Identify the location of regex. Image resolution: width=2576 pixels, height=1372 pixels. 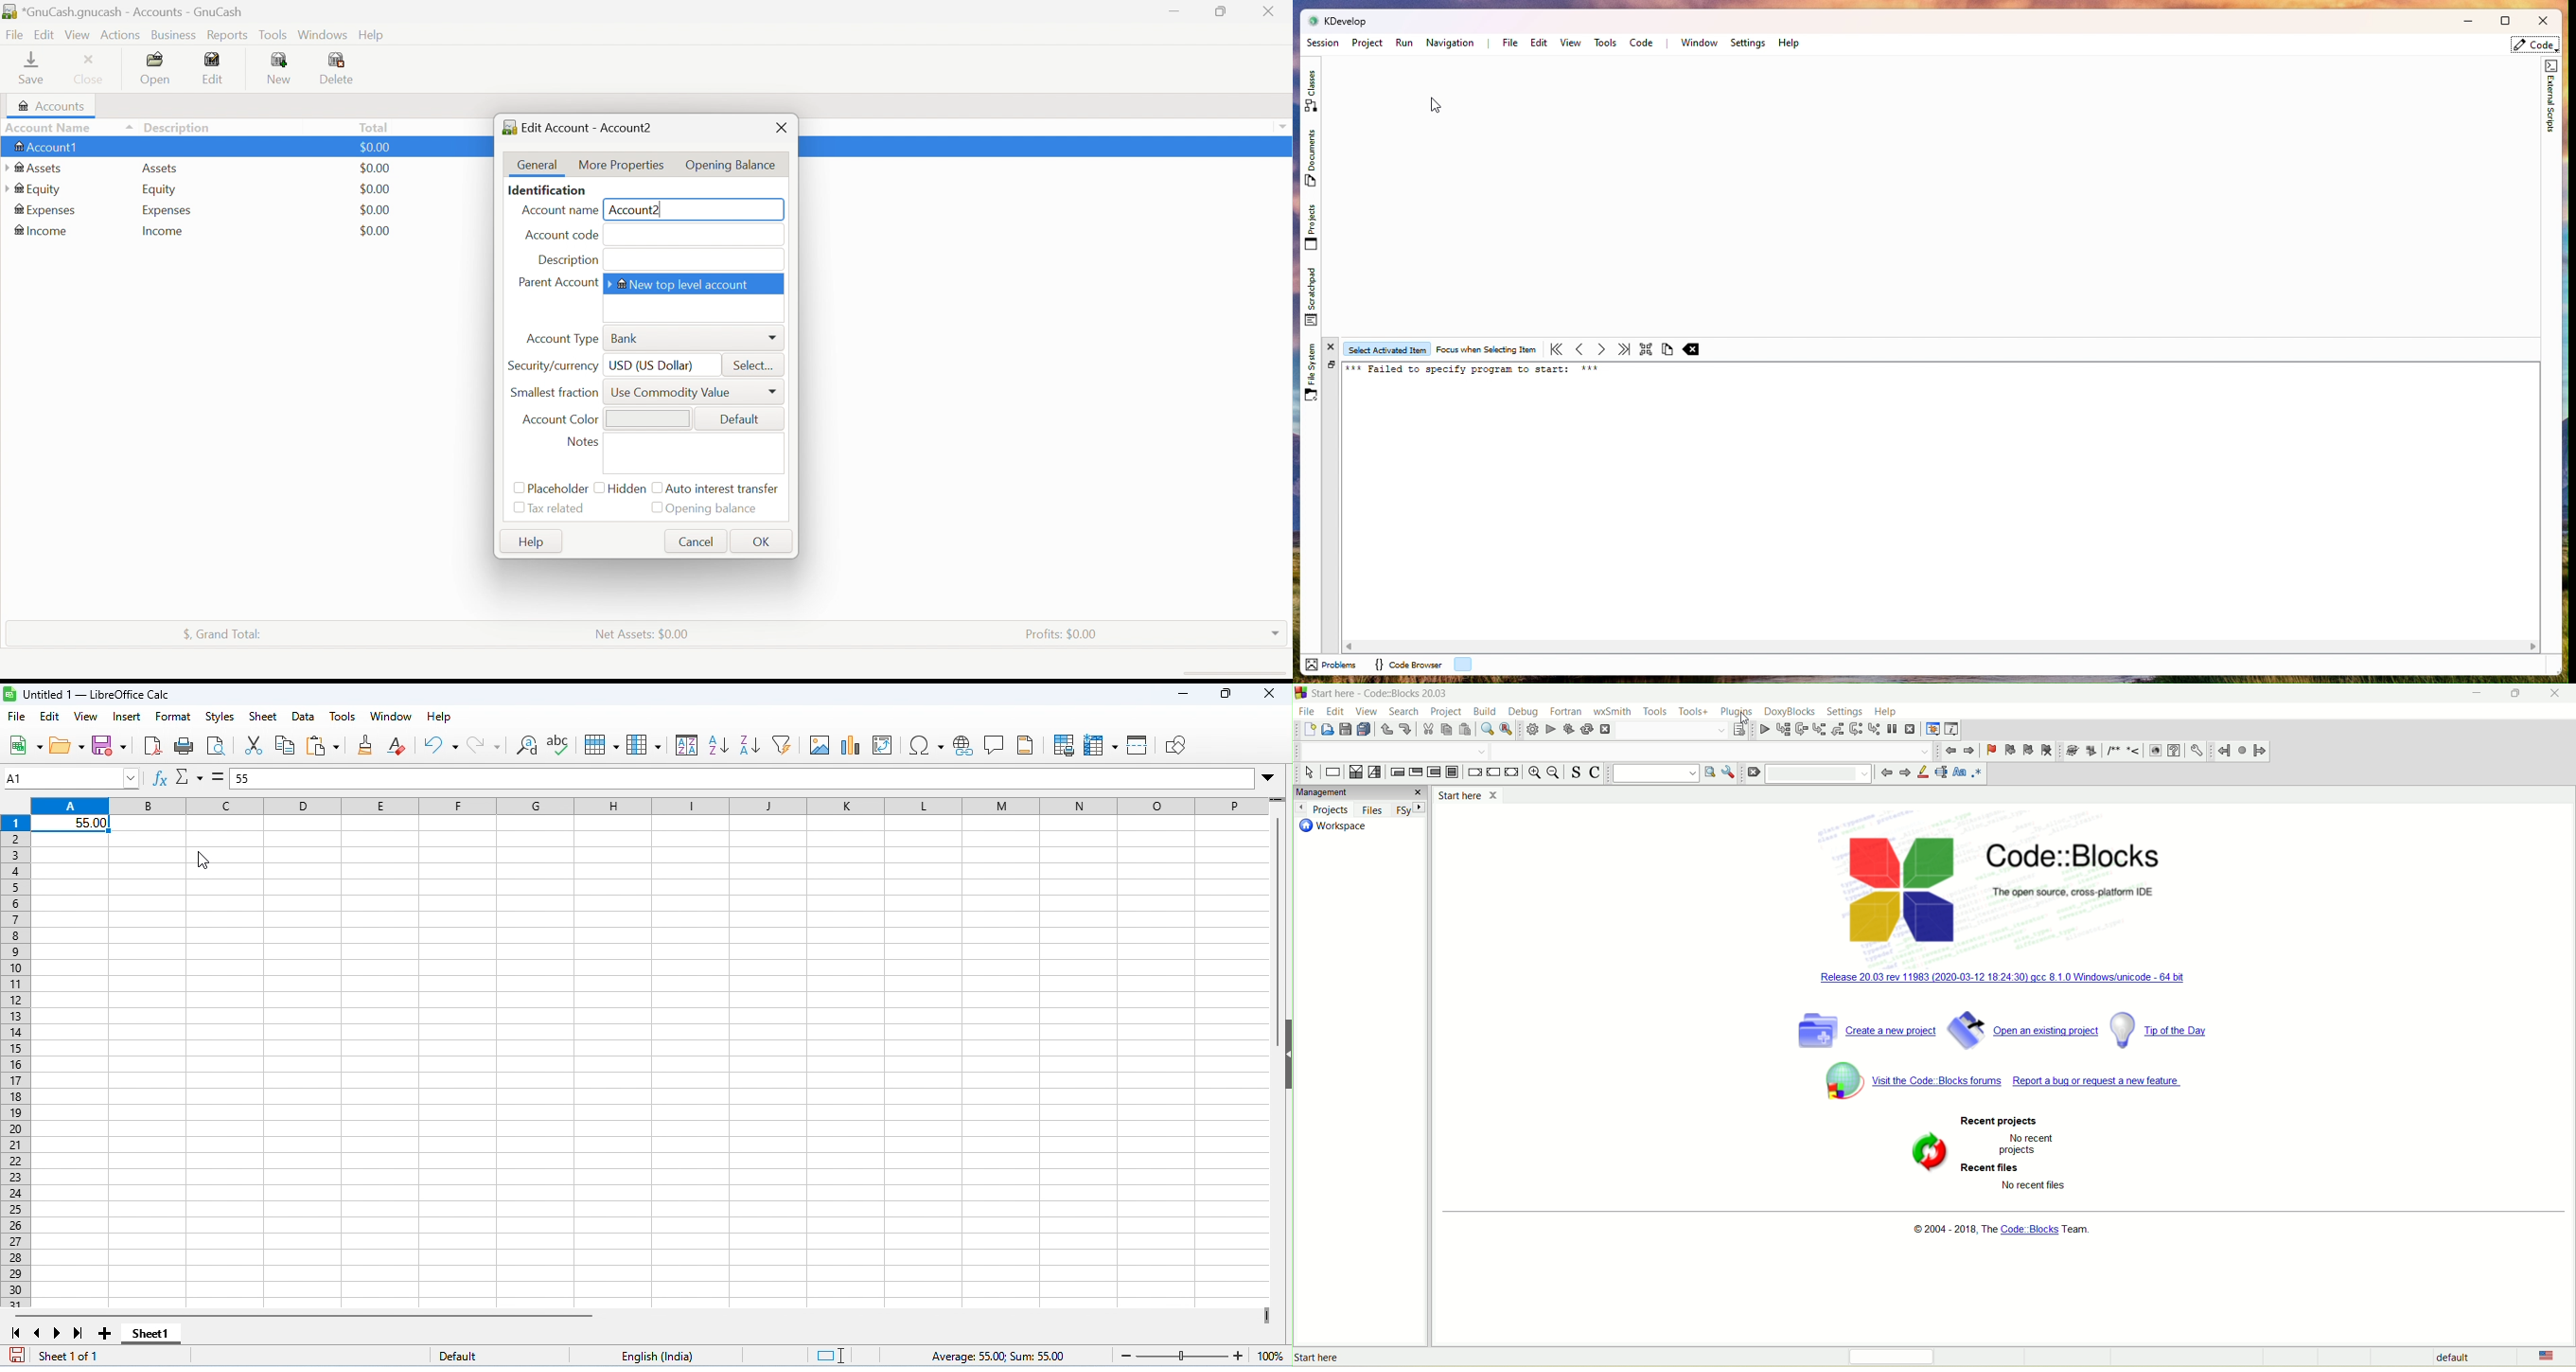
(1977, 773).